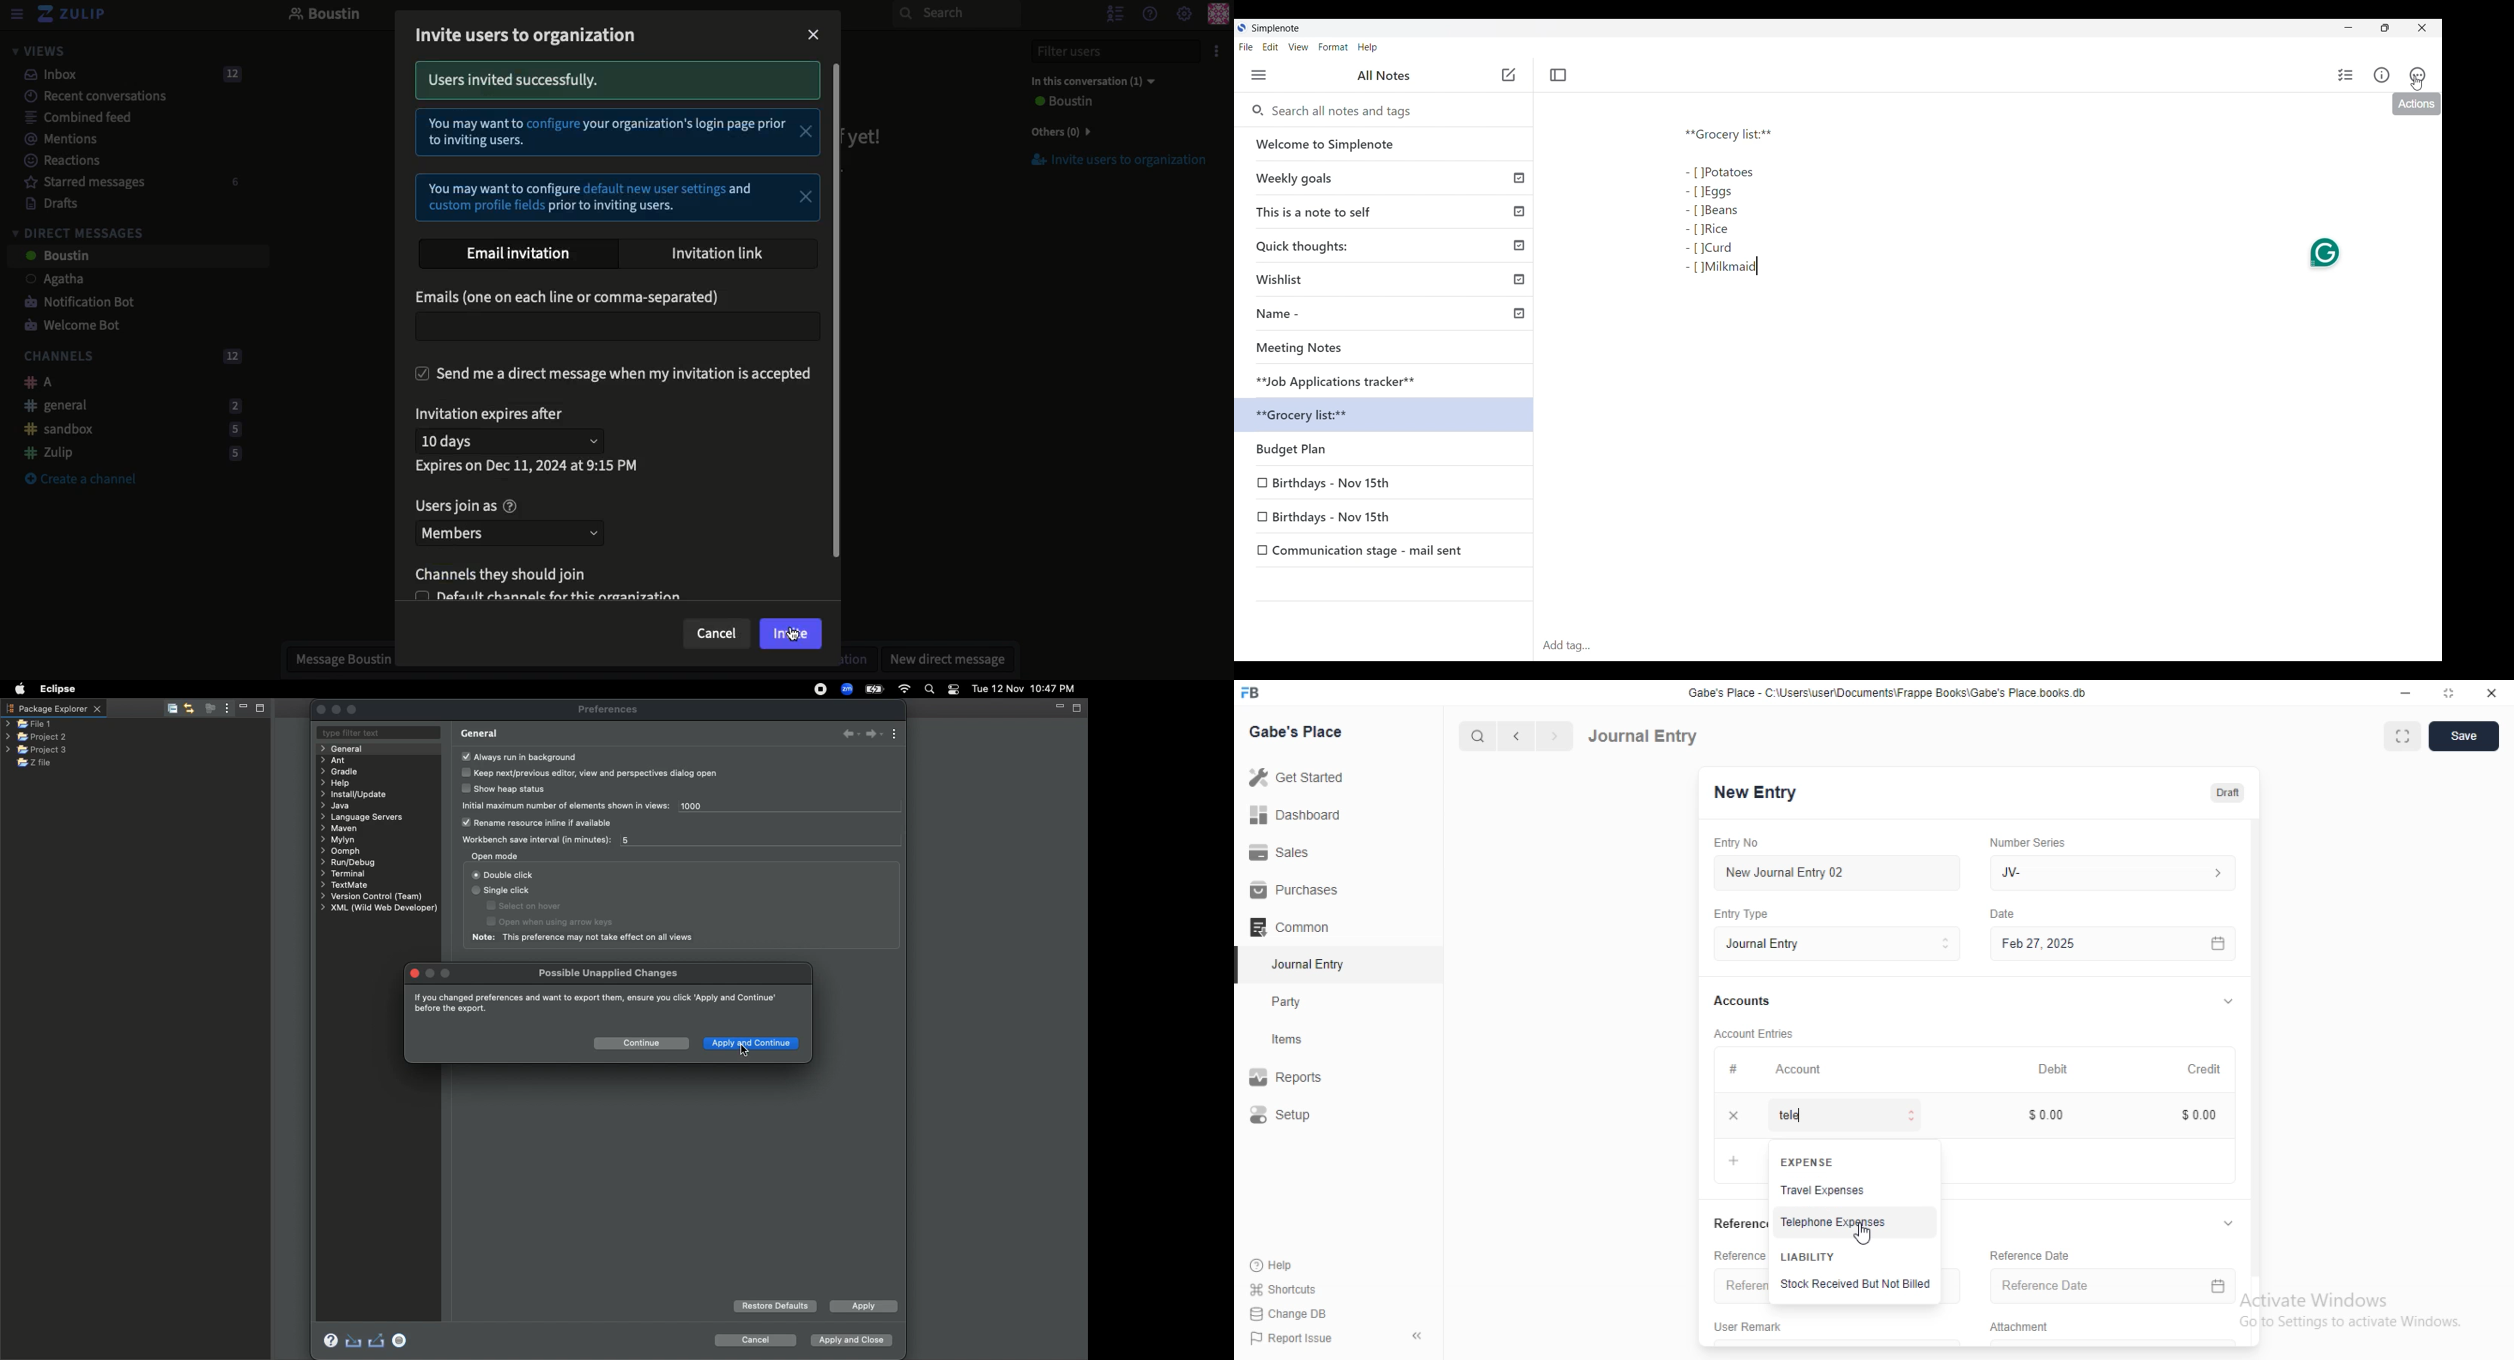 Image resolution: width=2520 pixels, height=1372 pixels. I want to click on tele, so click(1847, 1116).